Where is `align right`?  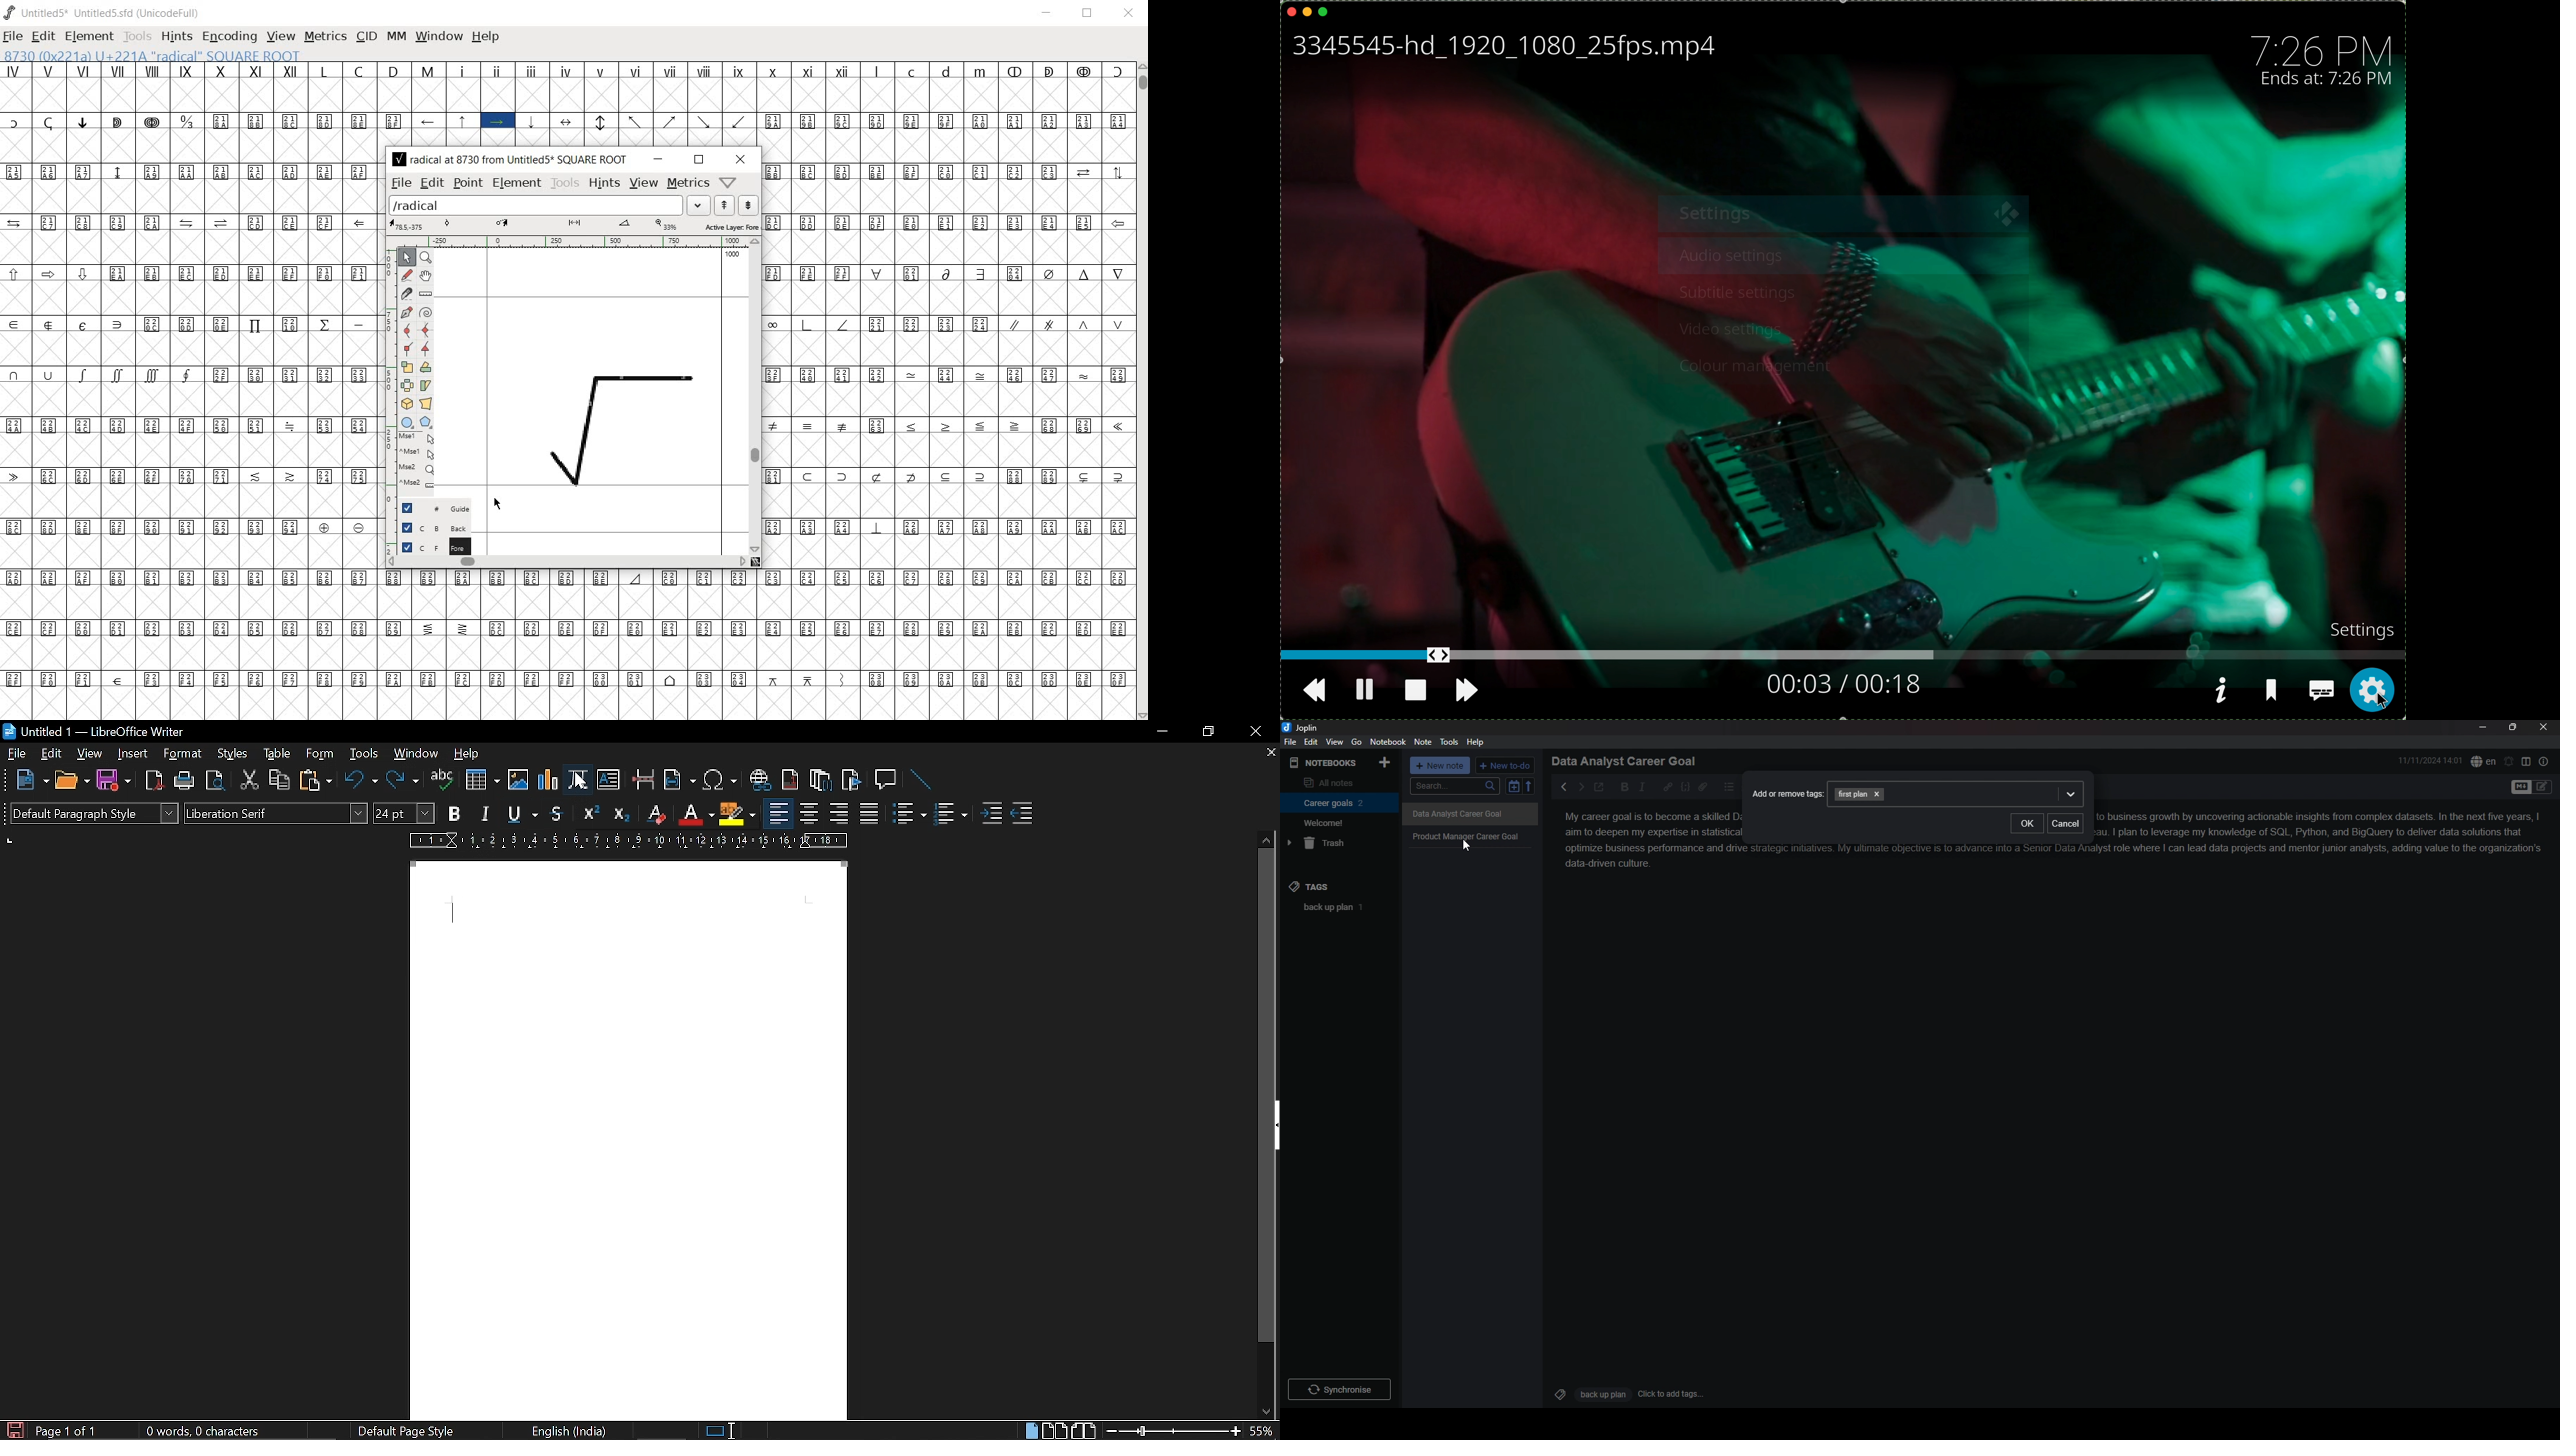
align right is located at coordinates (840, 815).